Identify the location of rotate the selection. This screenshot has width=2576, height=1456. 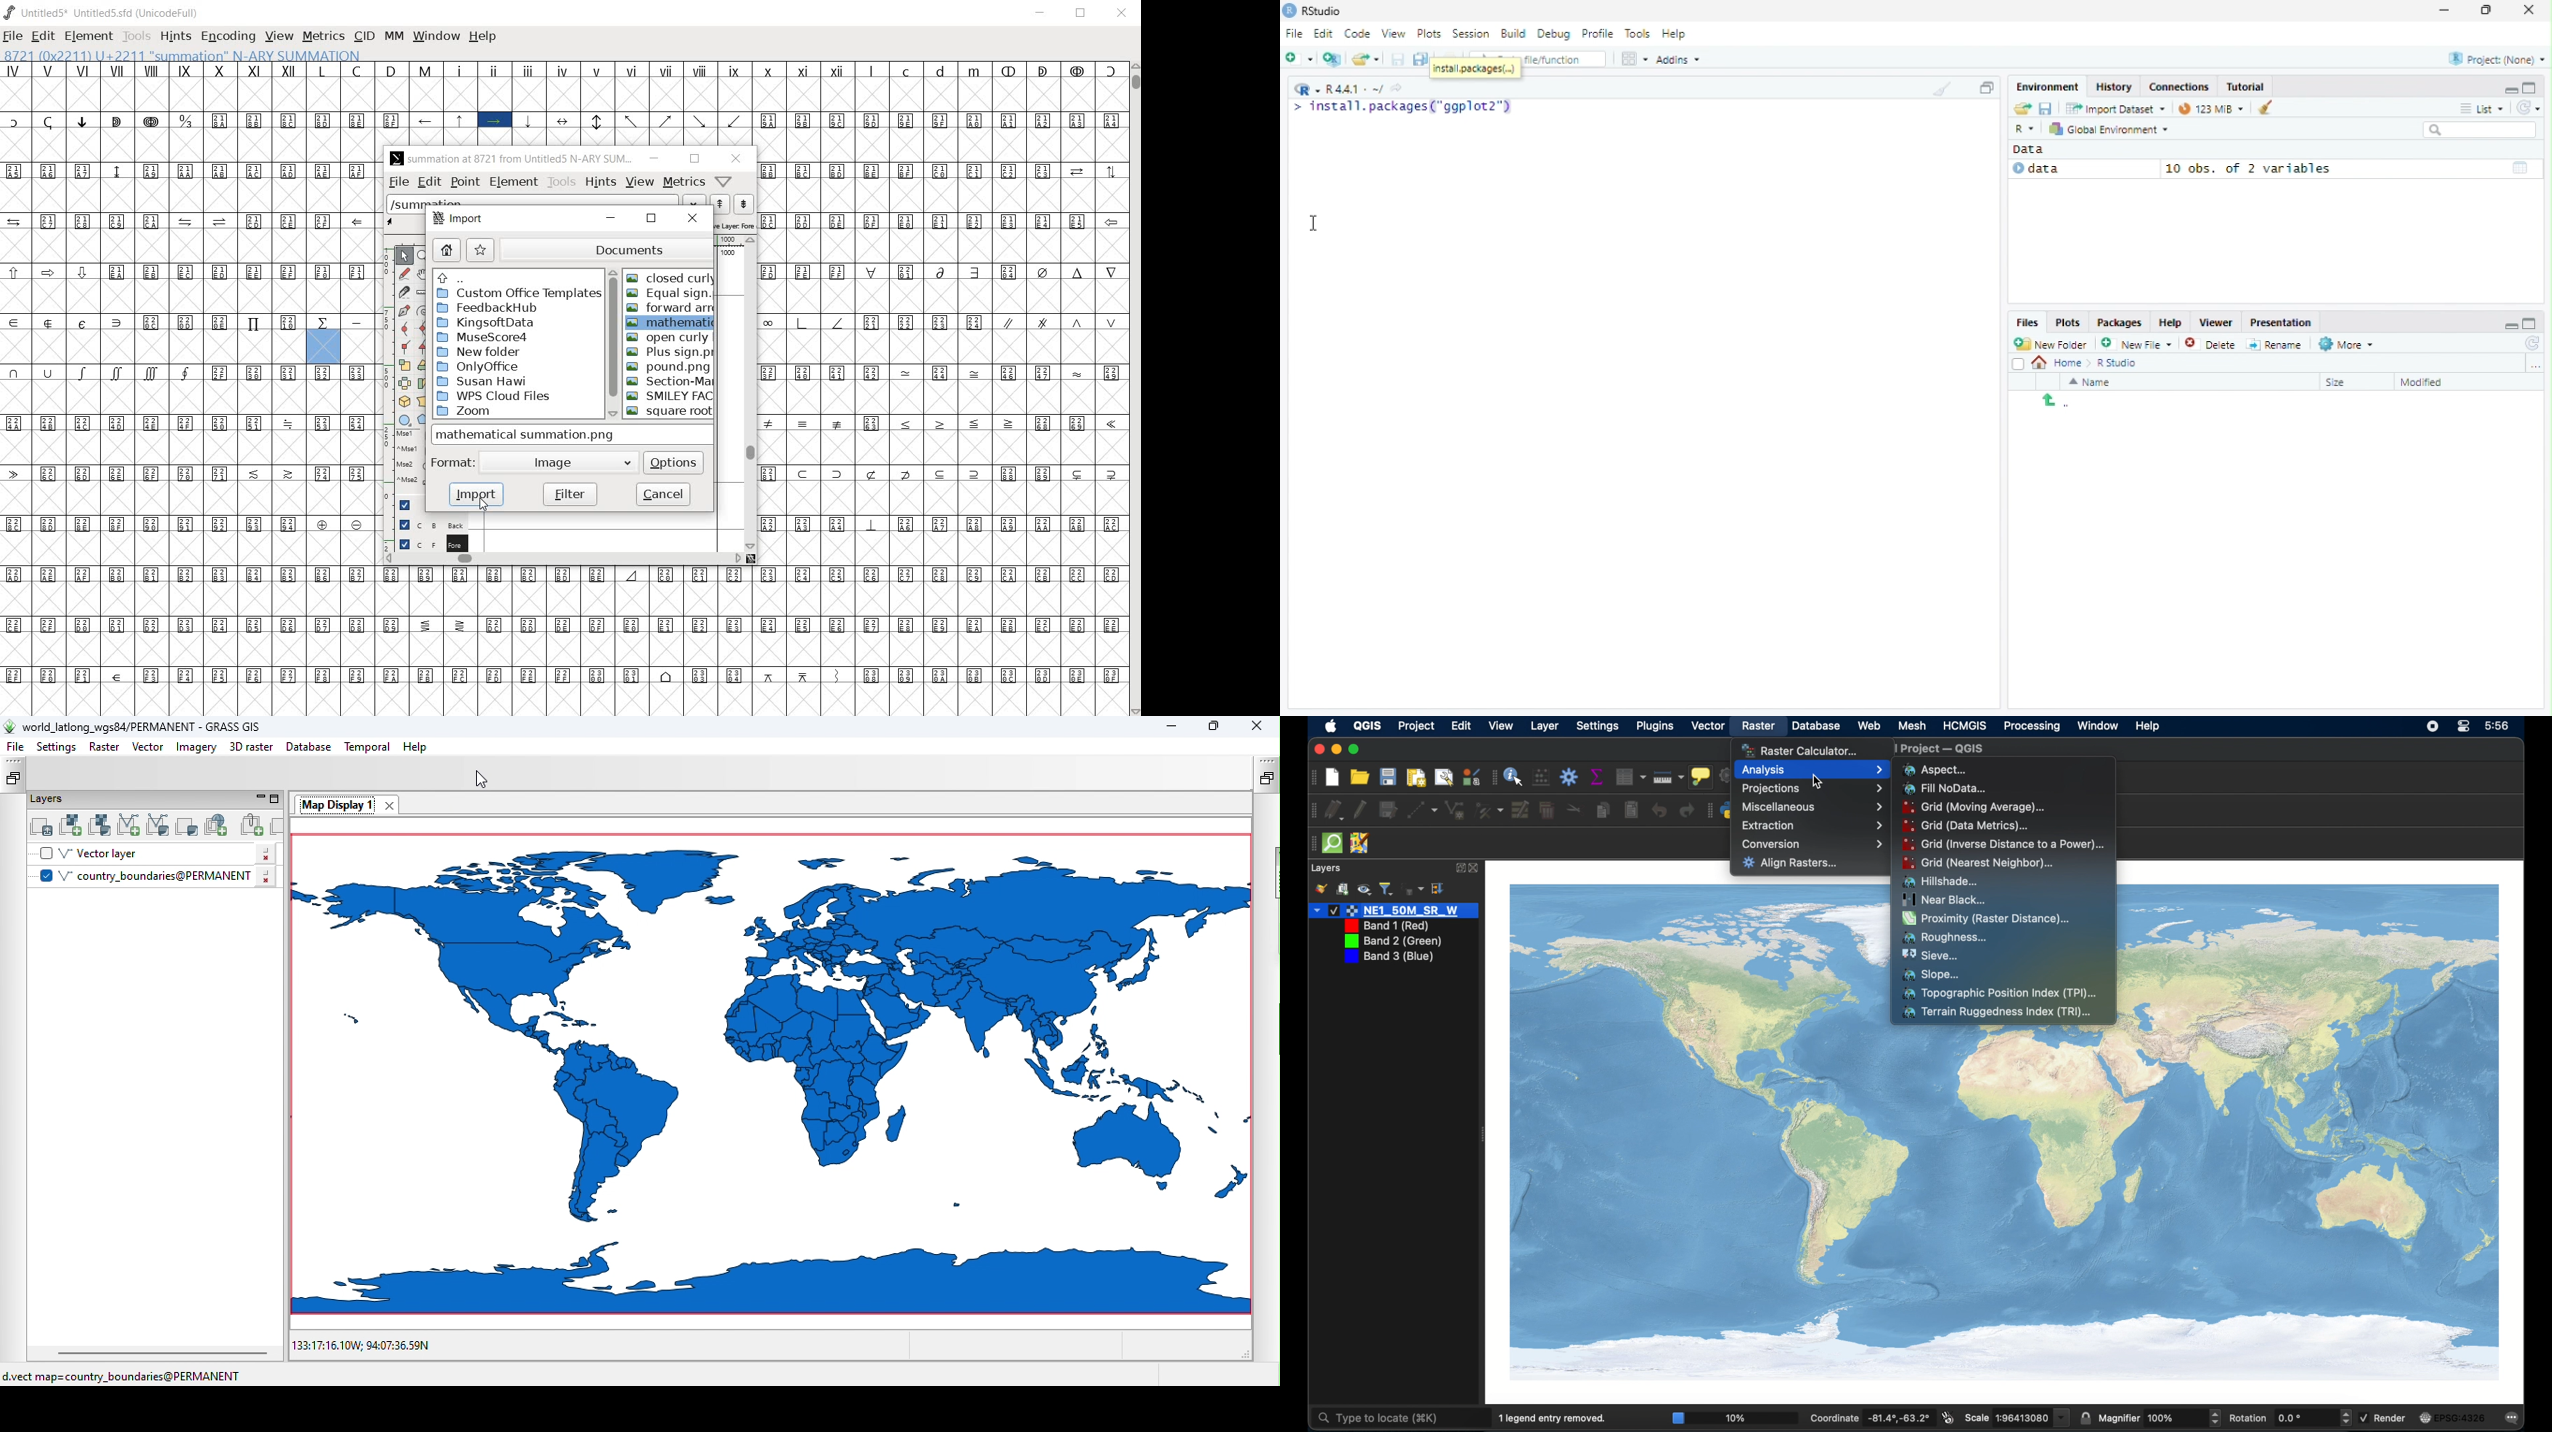
(423, 365).